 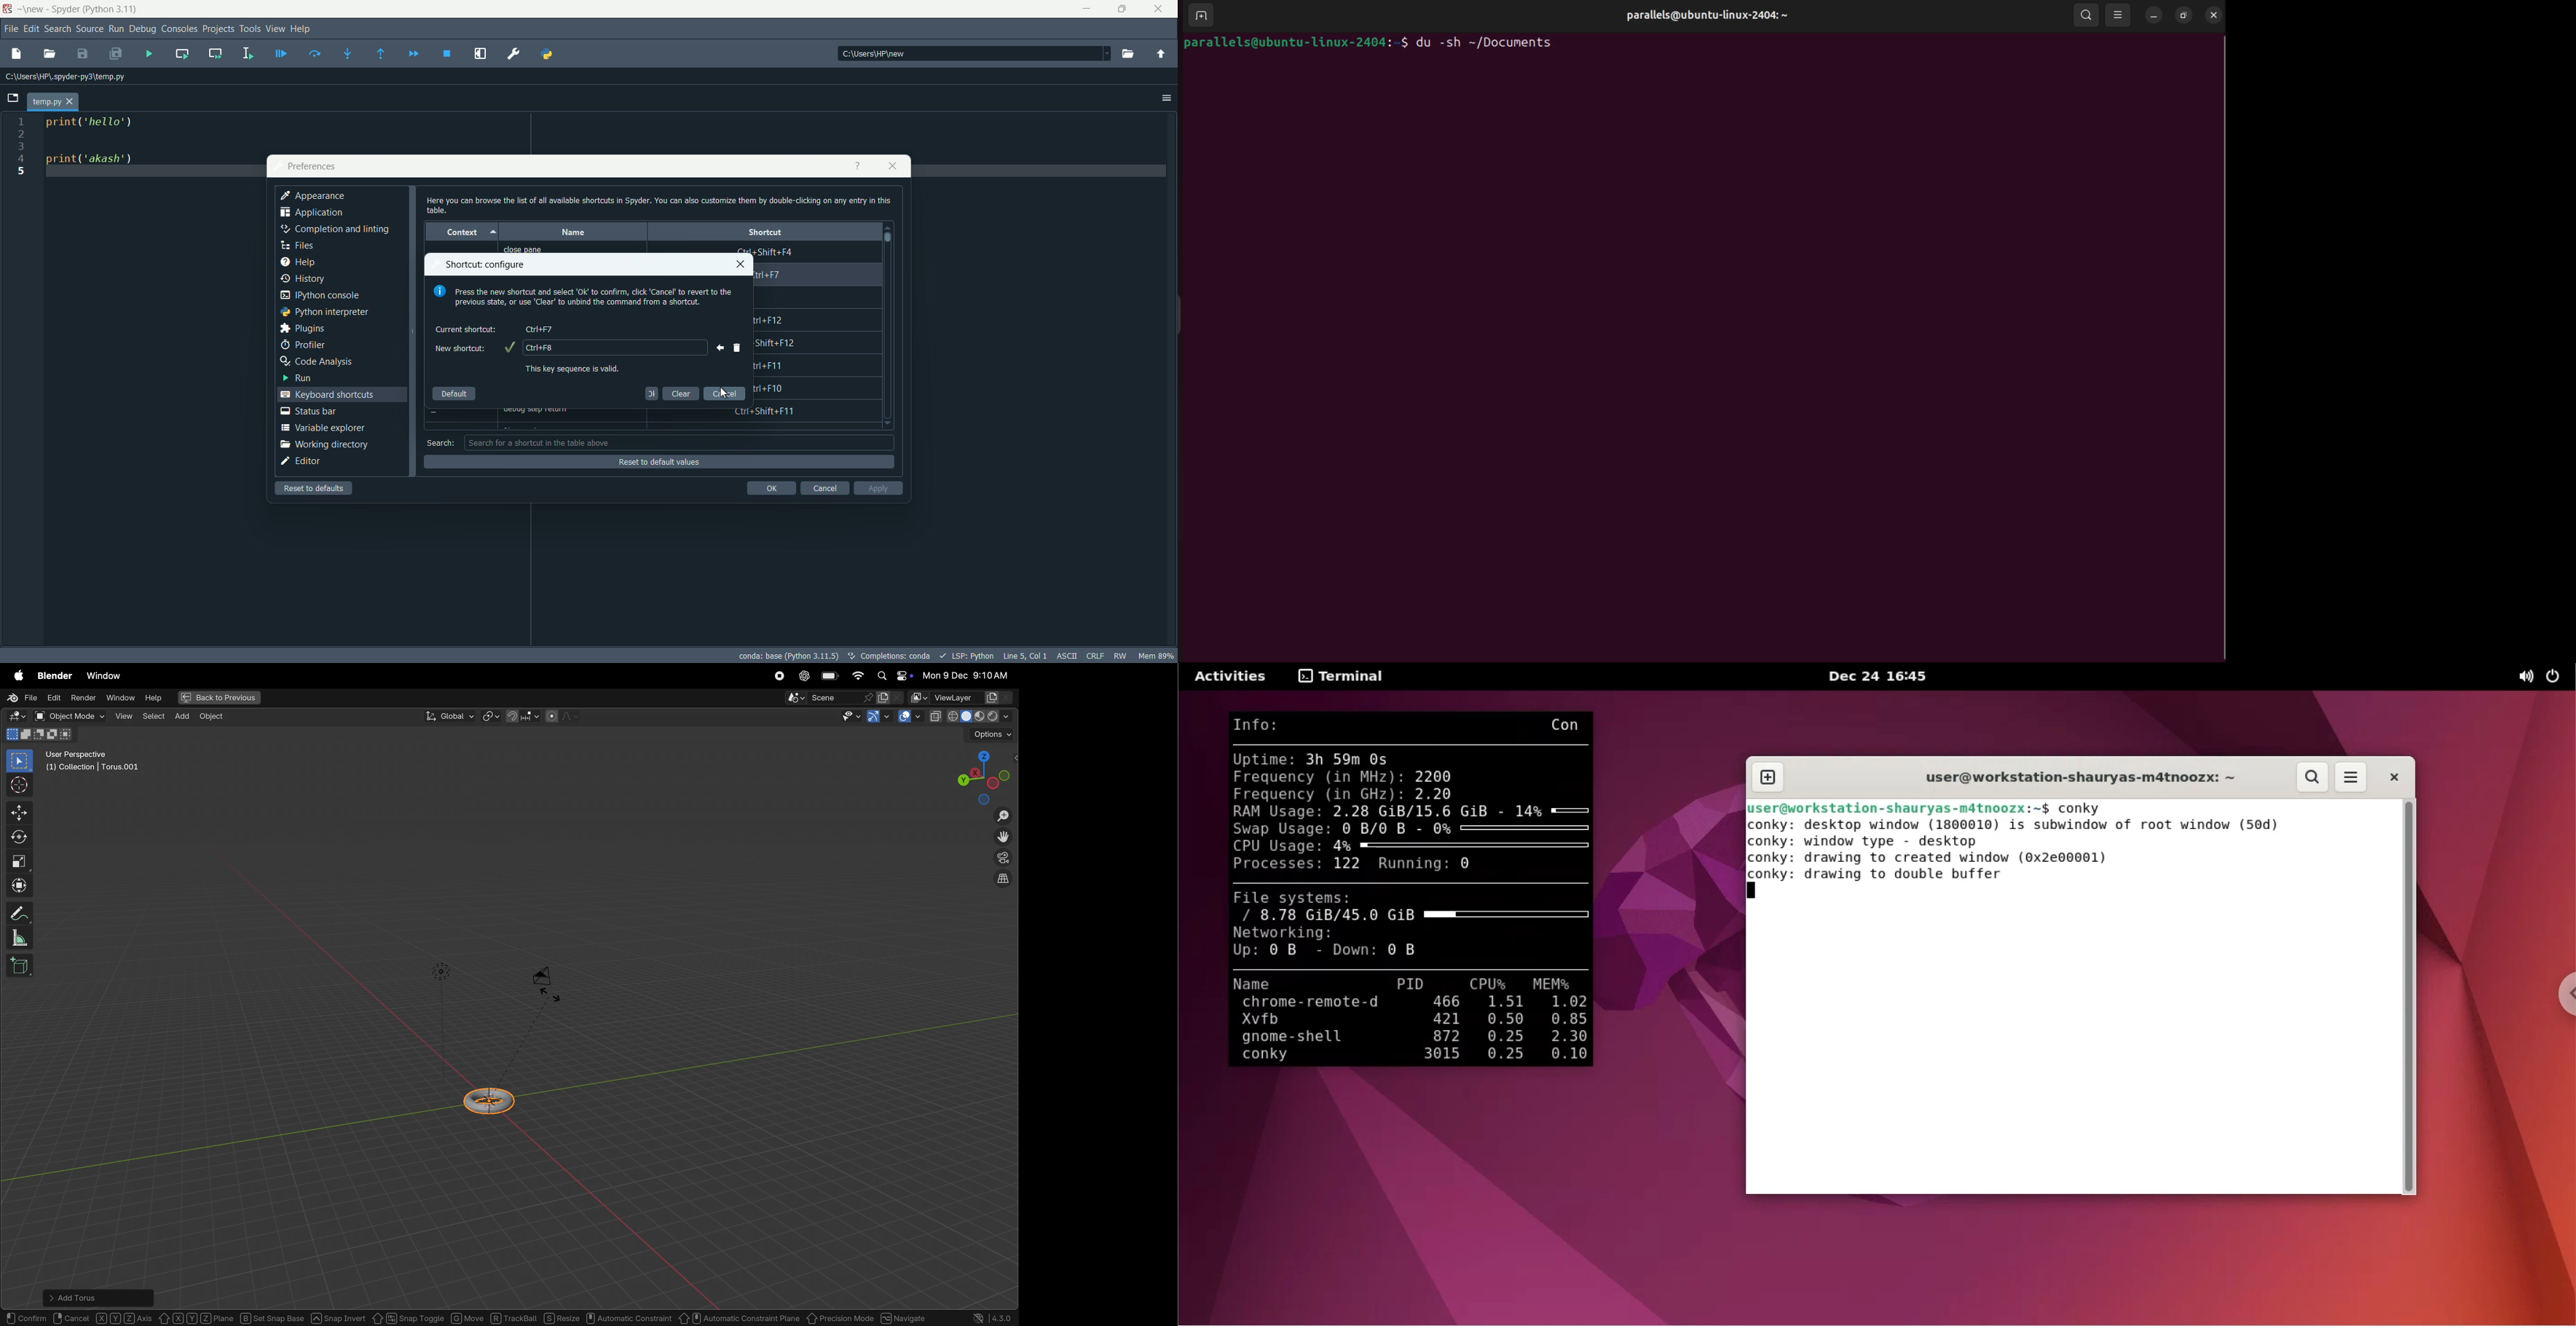 I want to click on clear all entered key sequences, so click(x=738, y=347).